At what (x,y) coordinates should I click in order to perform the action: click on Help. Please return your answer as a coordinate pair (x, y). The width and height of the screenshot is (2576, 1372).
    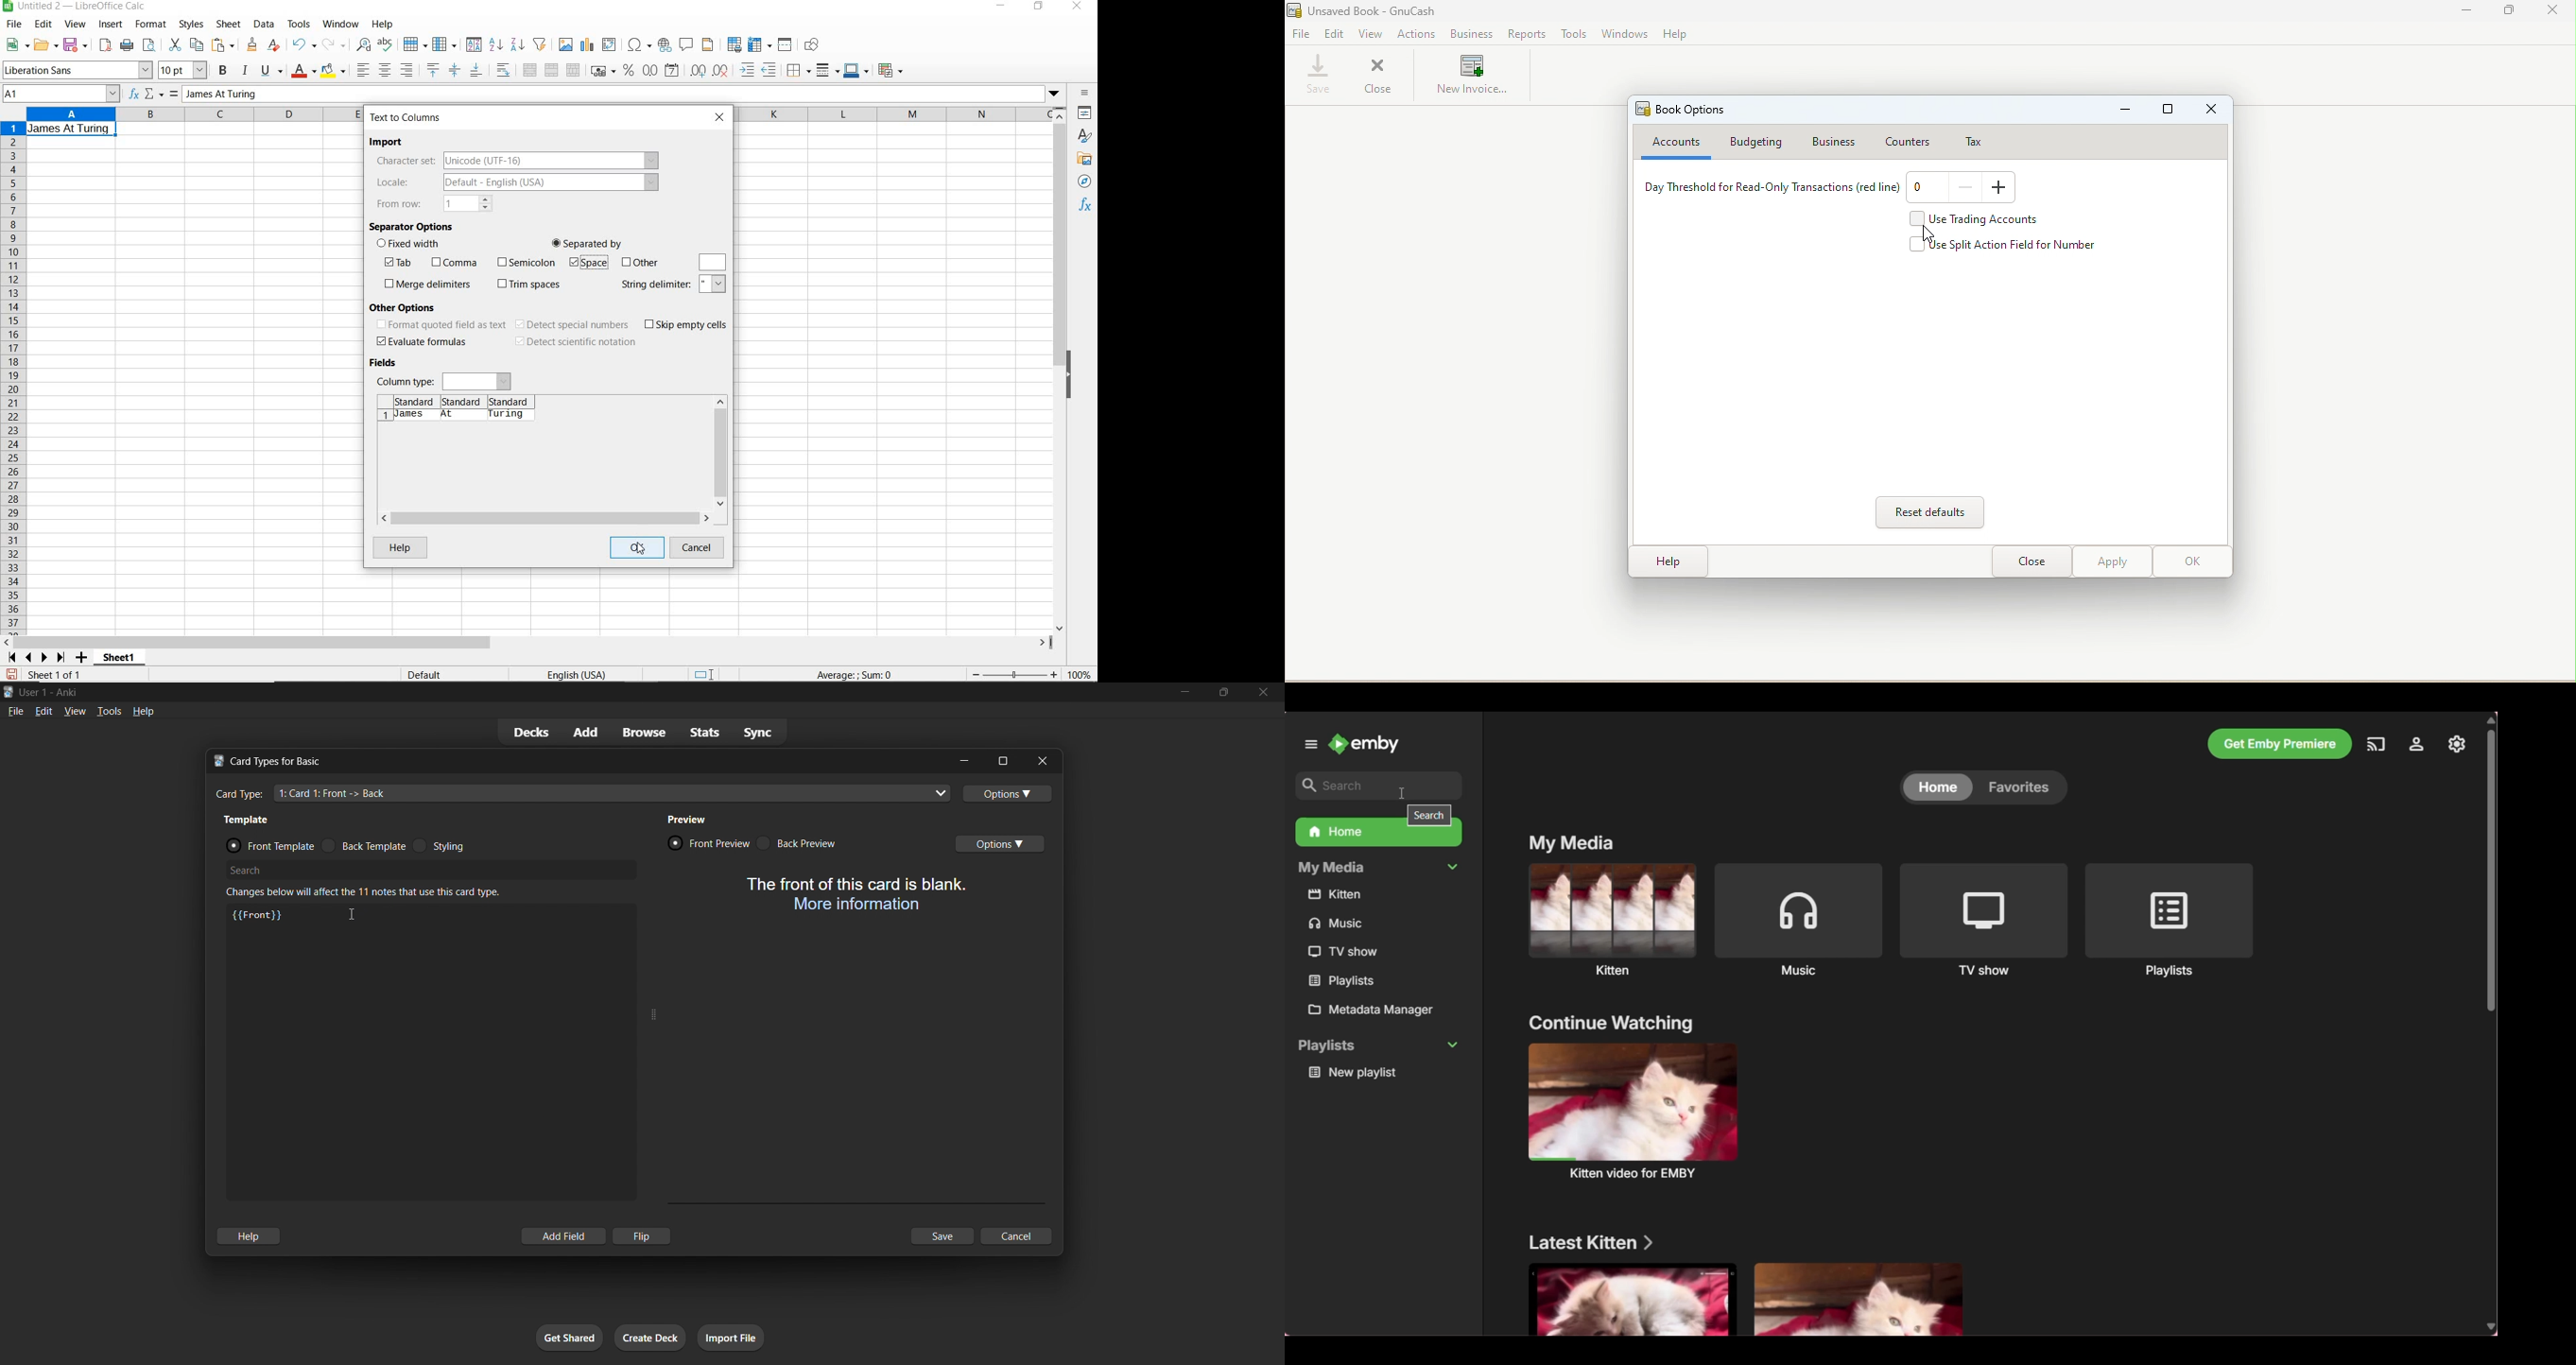
    Looking at the image, I should click on (399, 547).